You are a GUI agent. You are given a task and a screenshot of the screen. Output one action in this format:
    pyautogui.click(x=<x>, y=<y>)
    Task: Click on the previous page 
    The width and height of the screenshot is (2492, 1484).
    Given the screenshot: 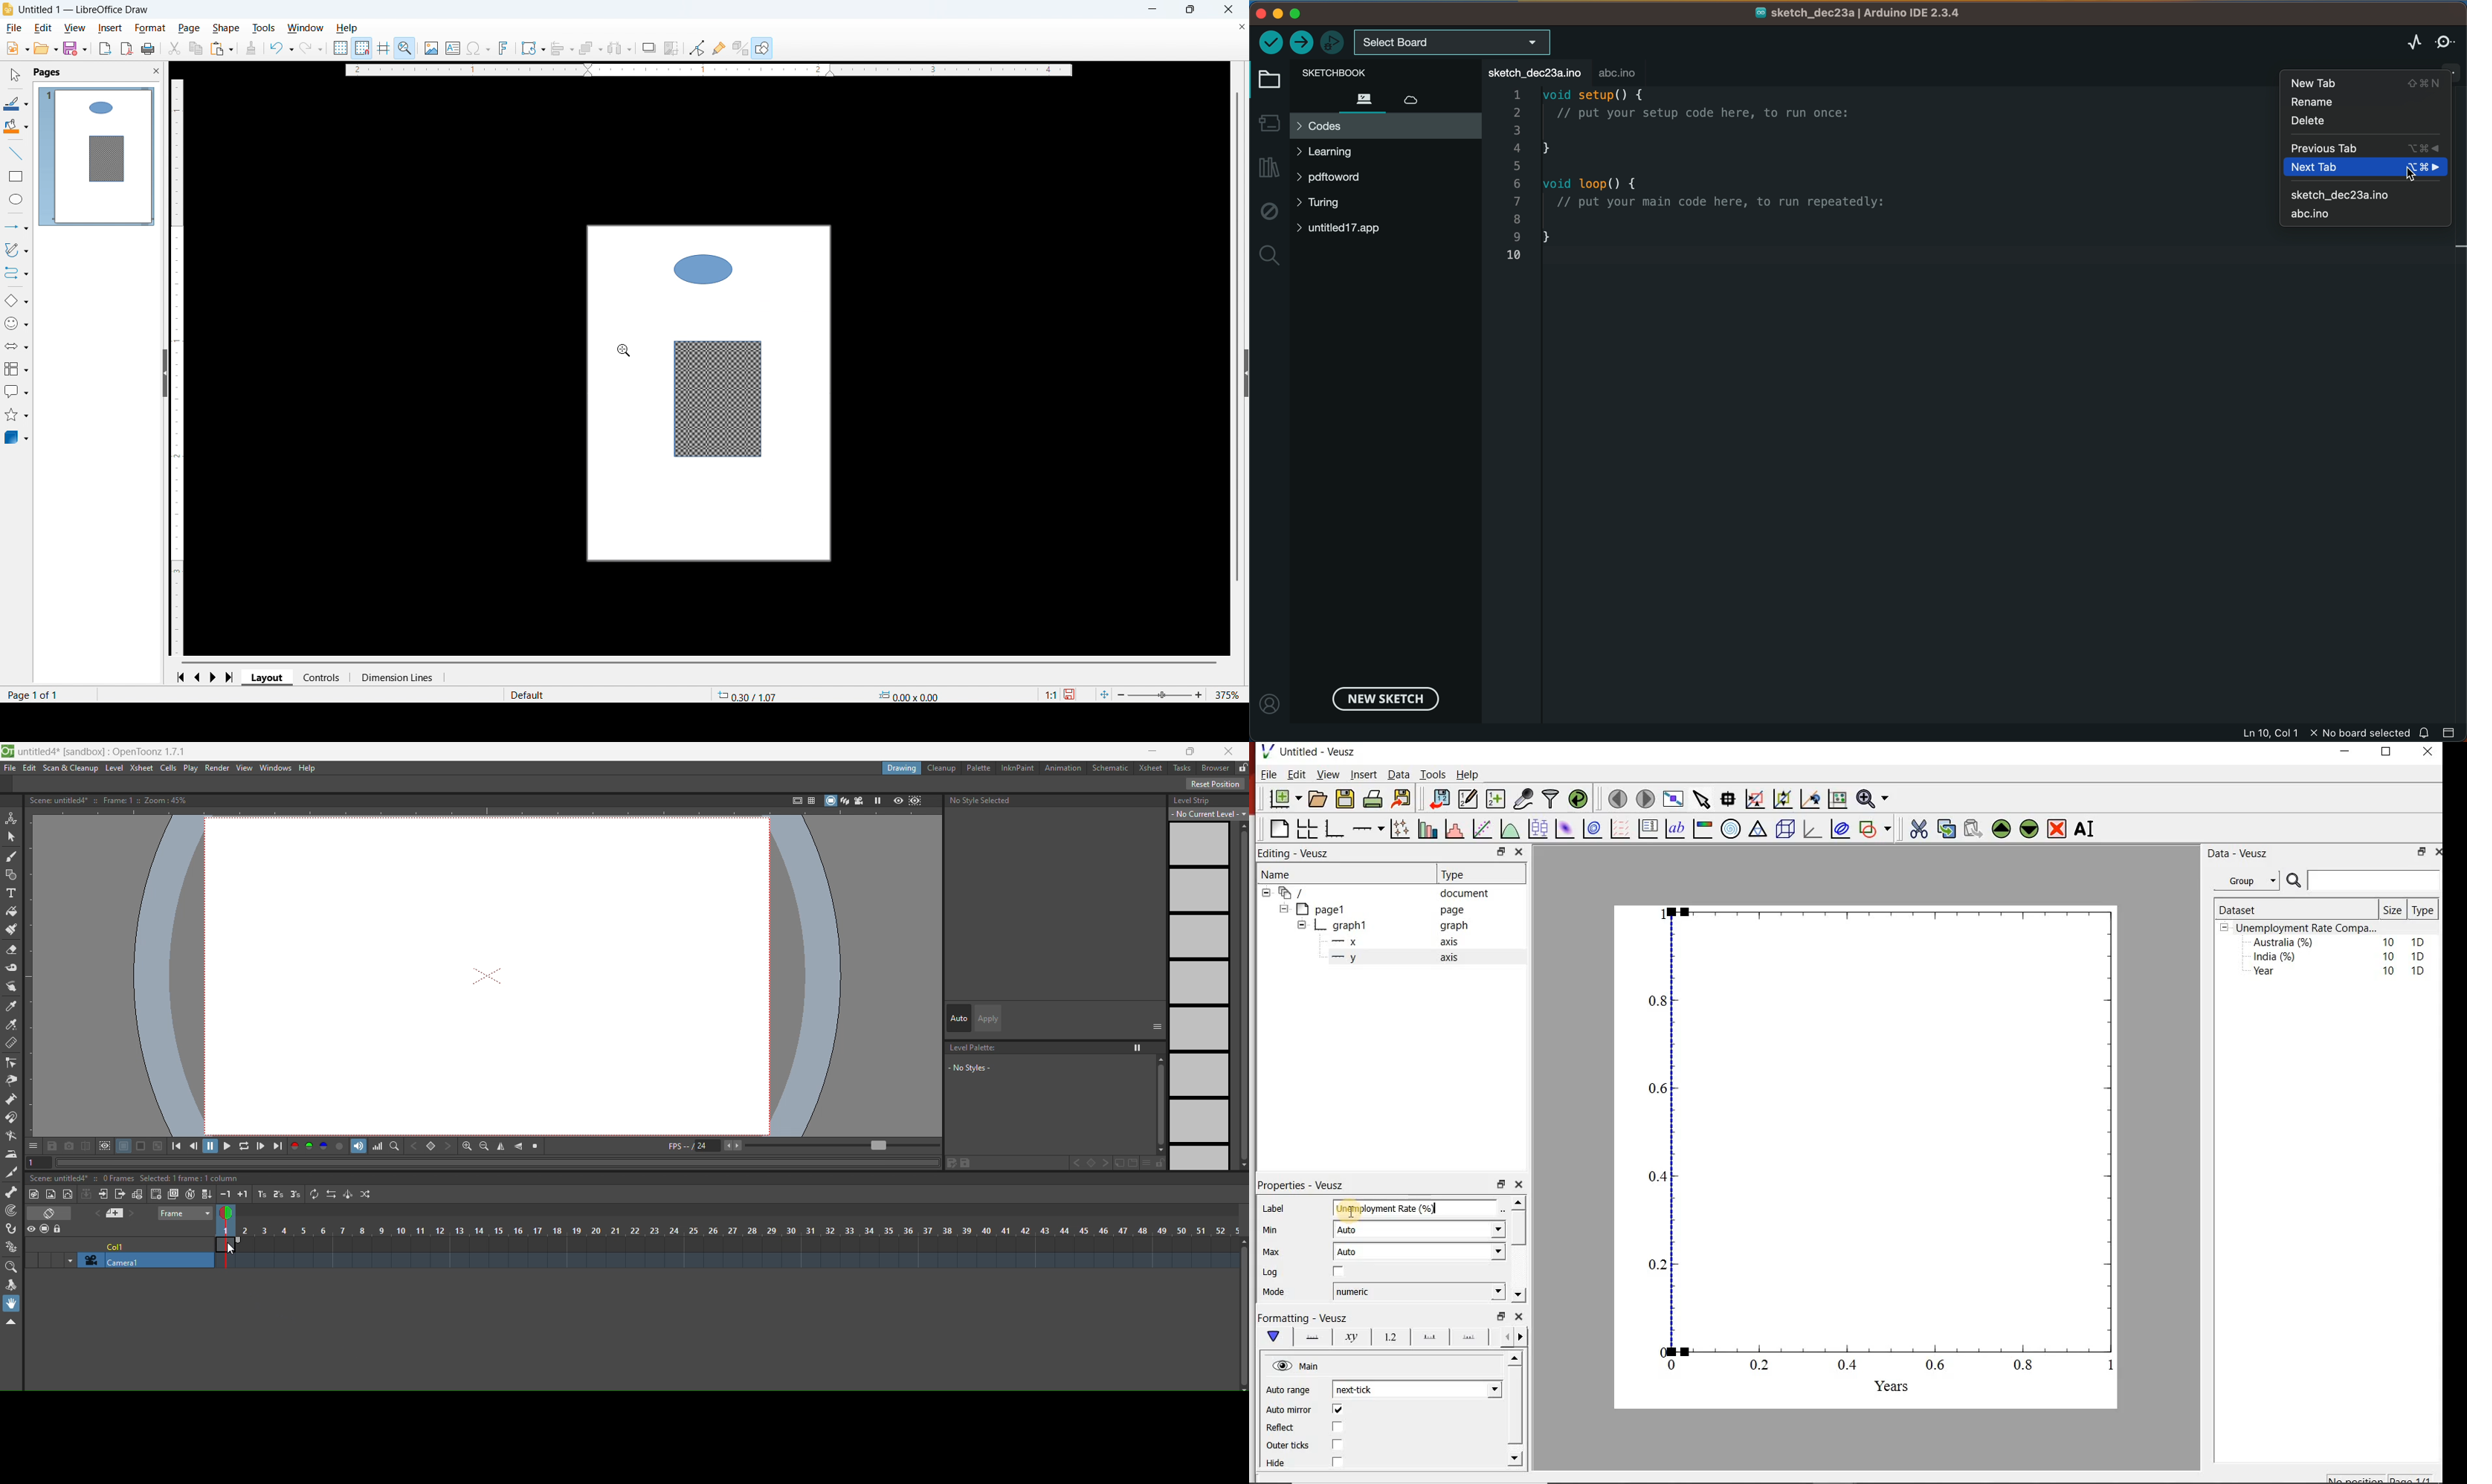 What is the action you would take?
    pyautogui.click(x=199, y=677)
    